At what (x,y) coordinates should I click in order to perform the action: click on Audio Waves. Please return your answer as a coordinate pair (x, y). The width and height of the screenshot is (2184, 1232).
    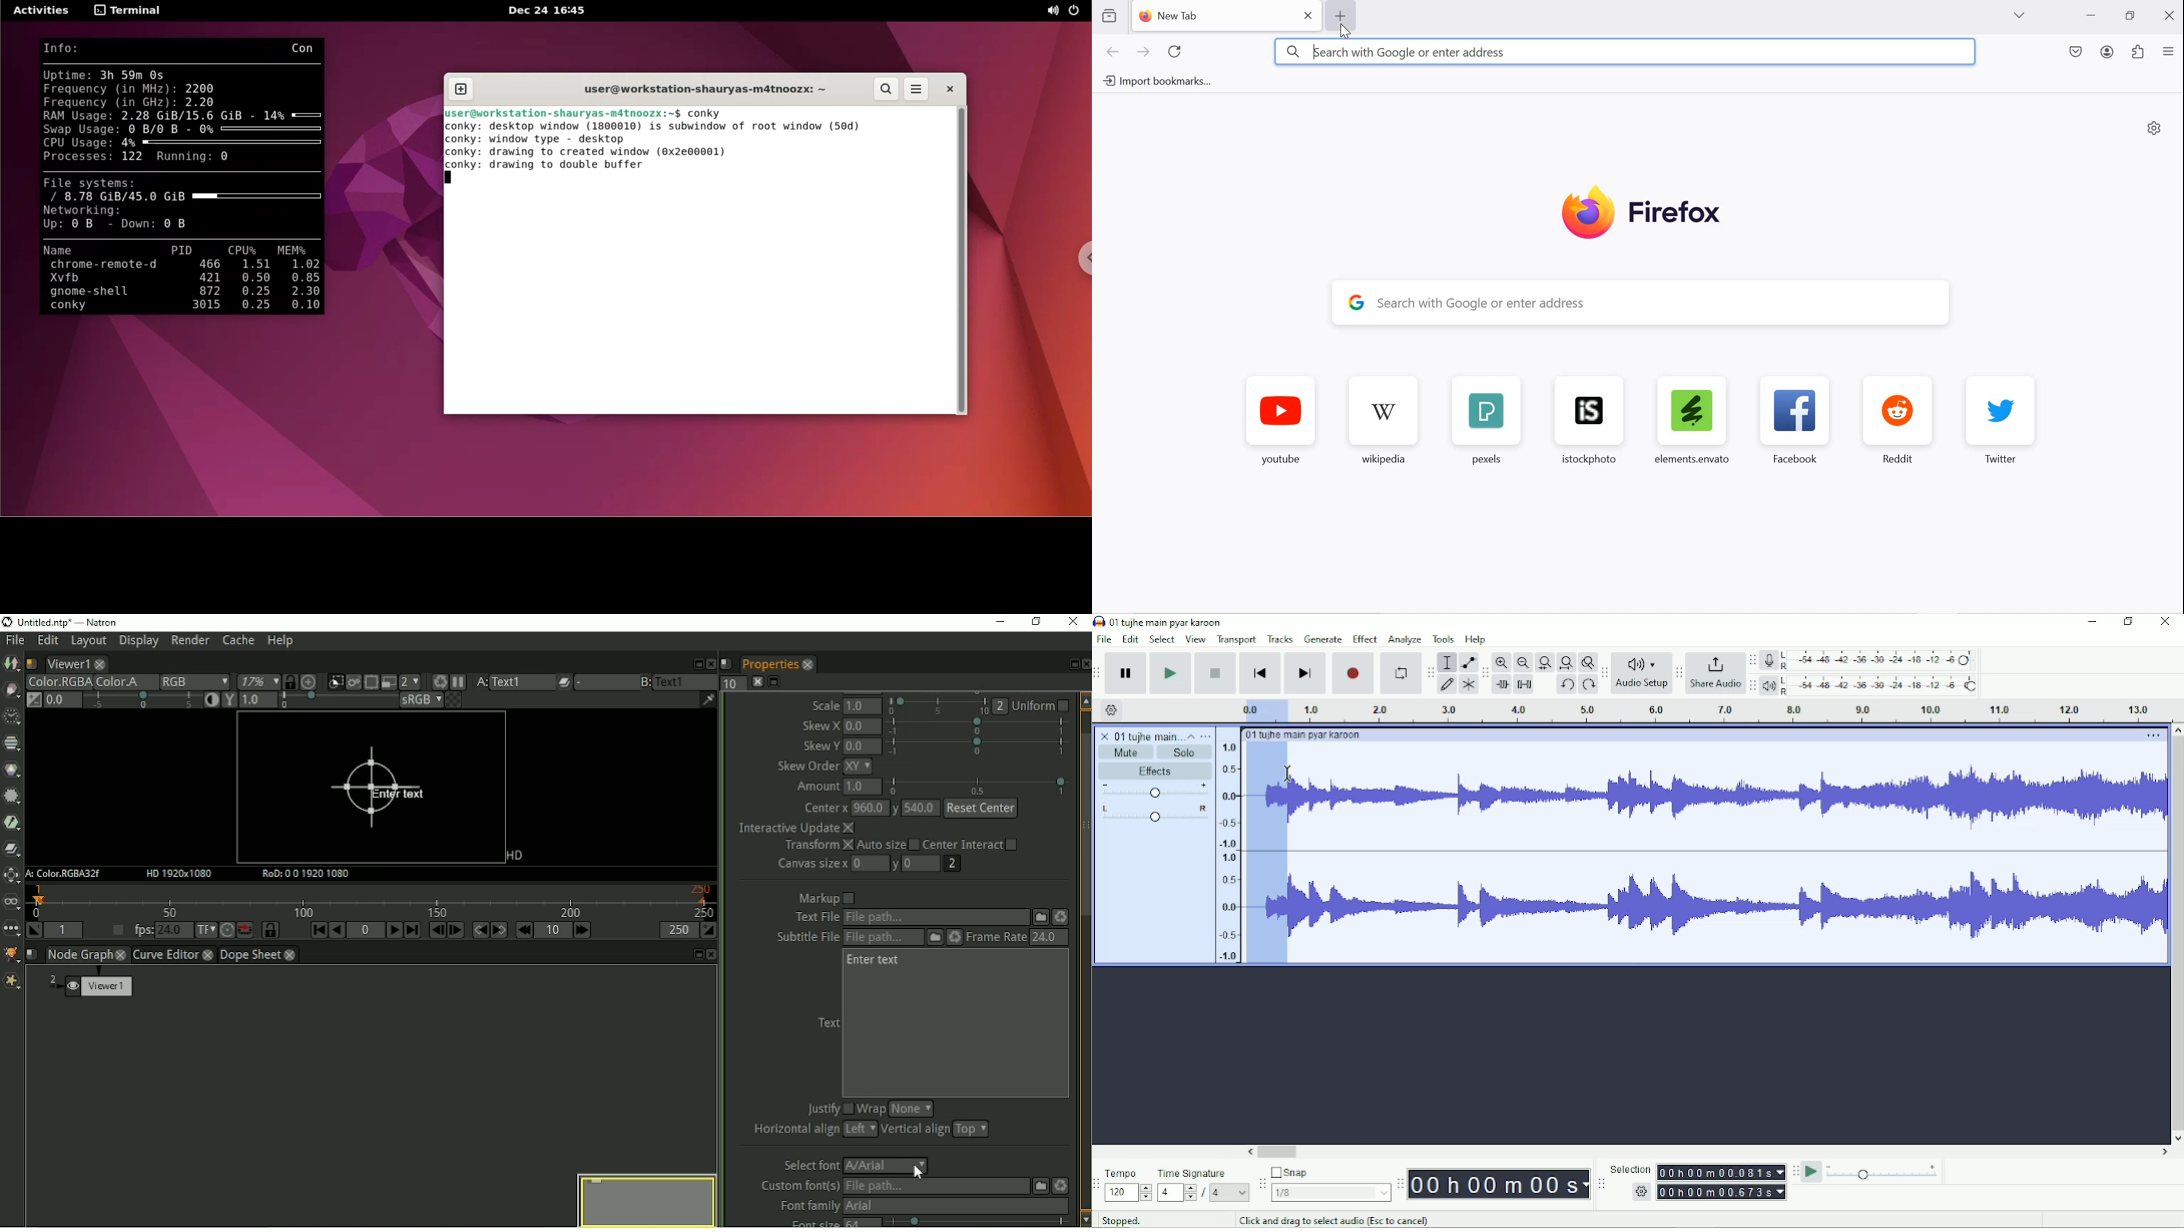
    Looking at the image, I should click on (1729, 907).